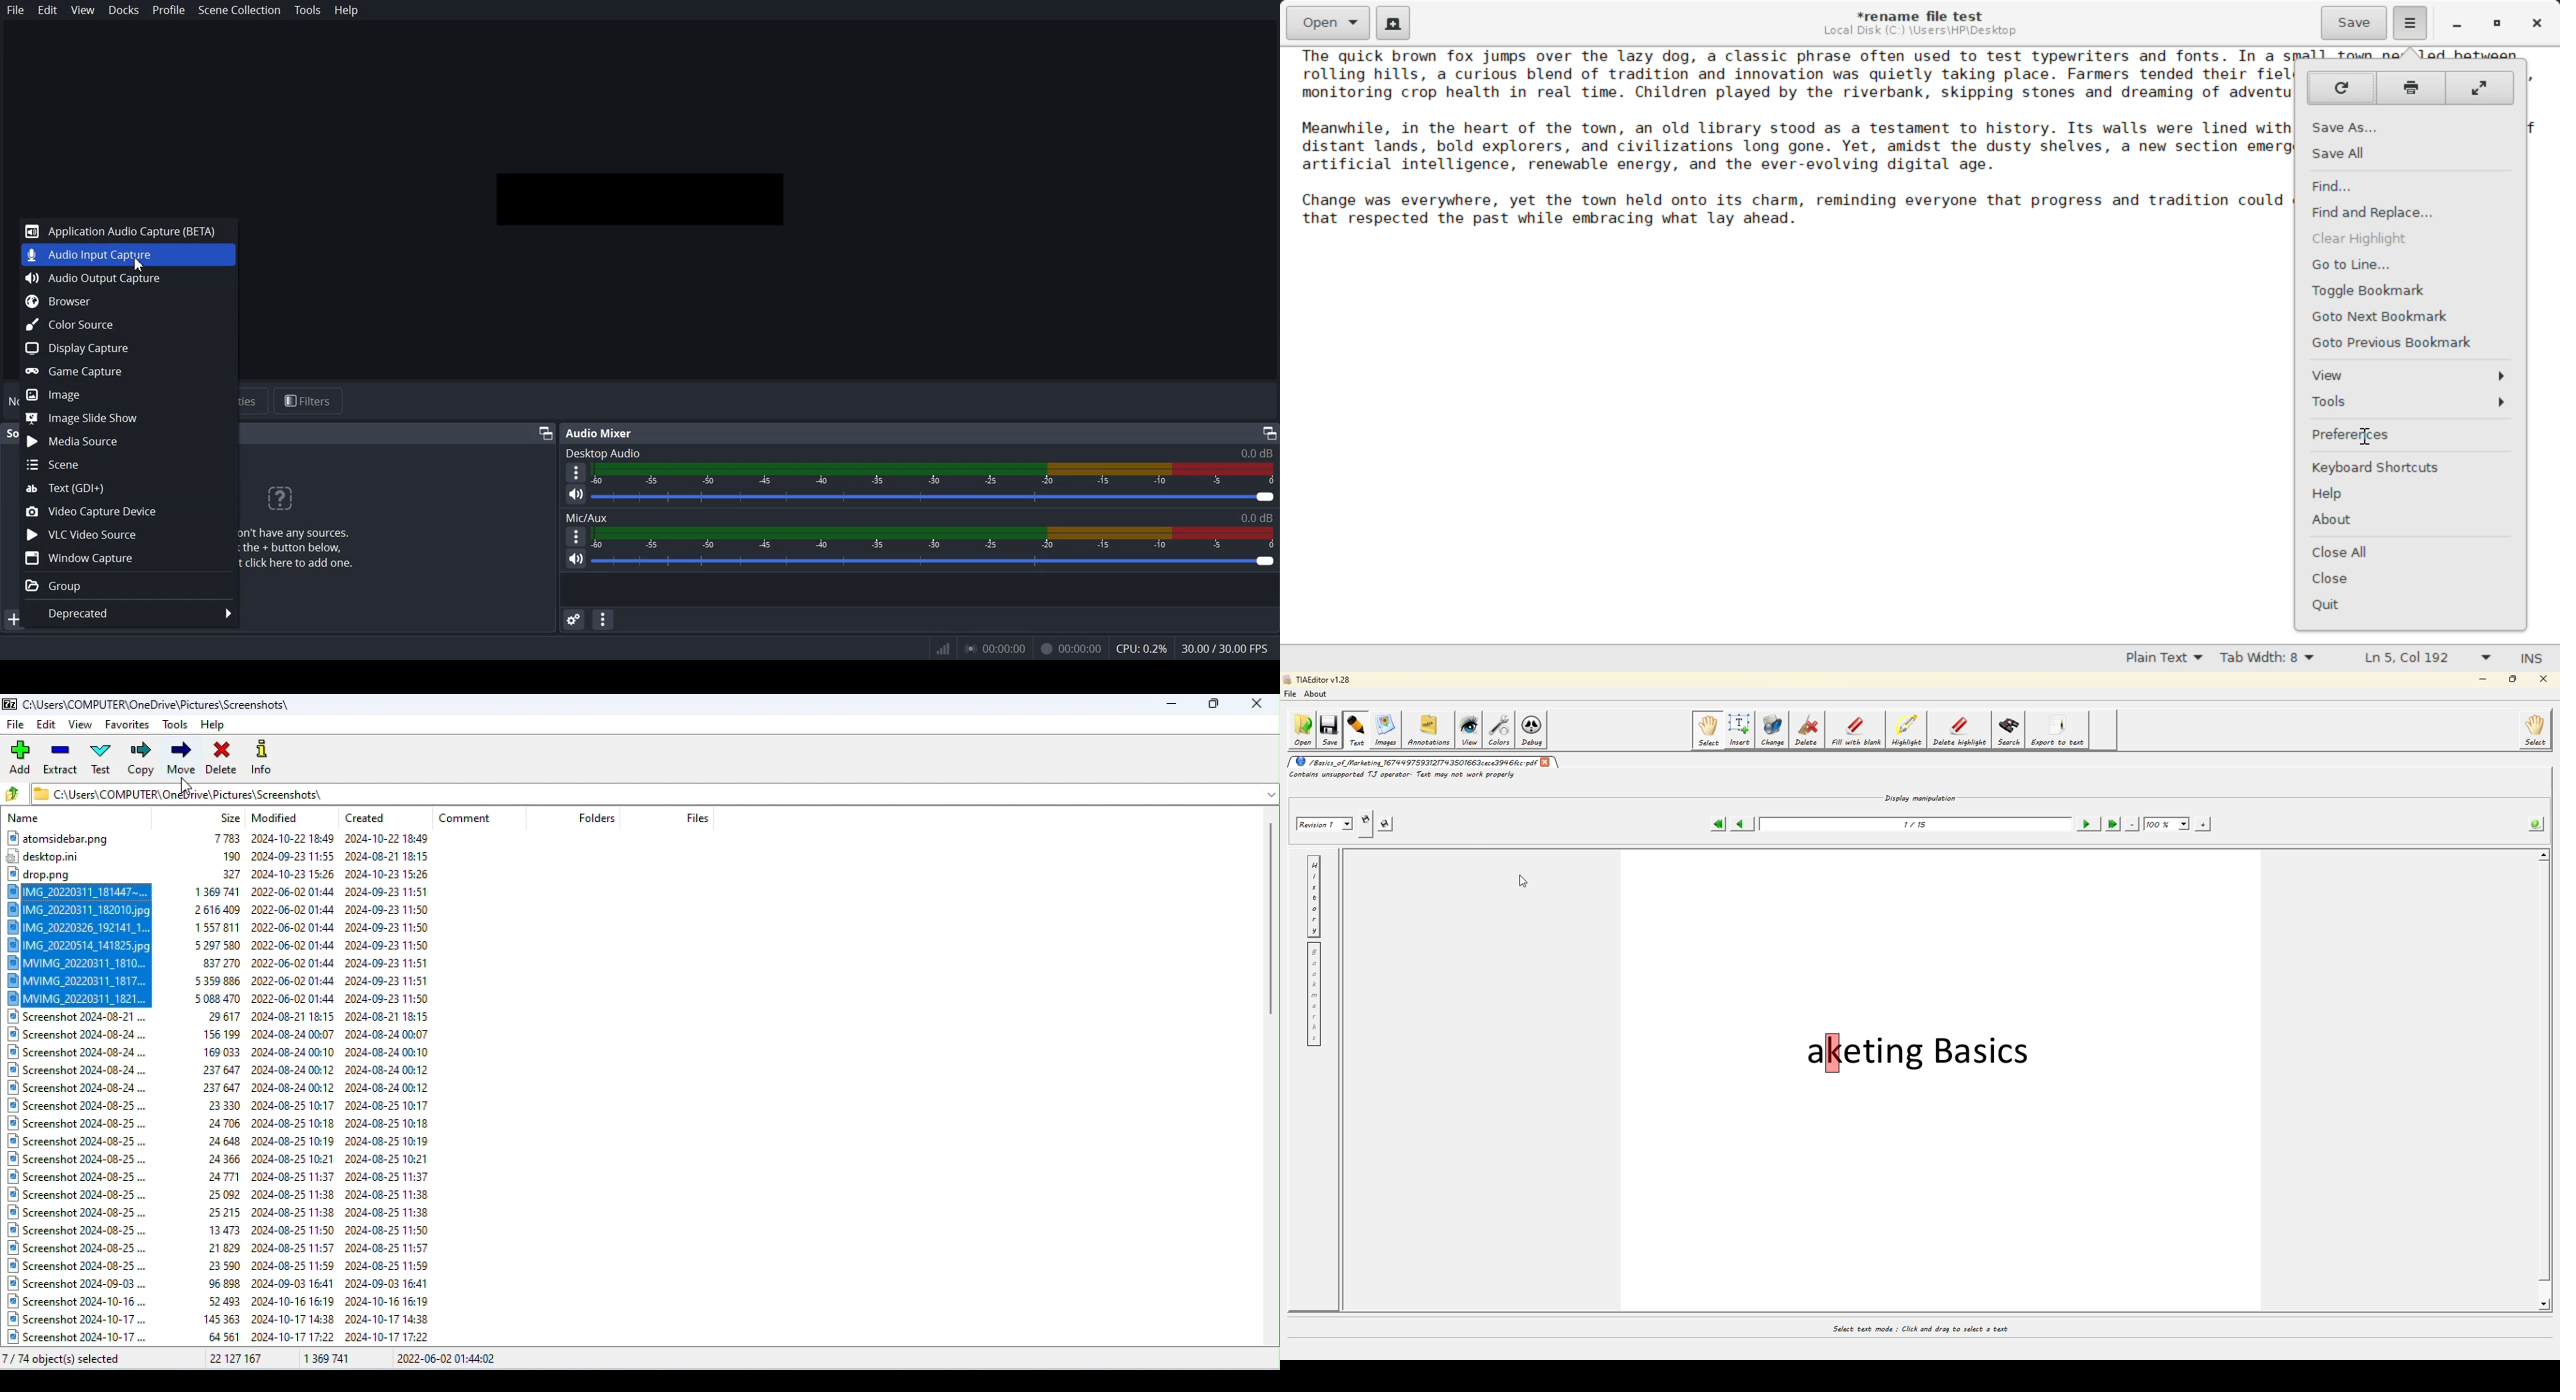 The width and height of the screenshot is (2576, 1400). What do you see at coordinates (921, 453) in the screenshot?
I see `Text` at bounding box center [921, 453].